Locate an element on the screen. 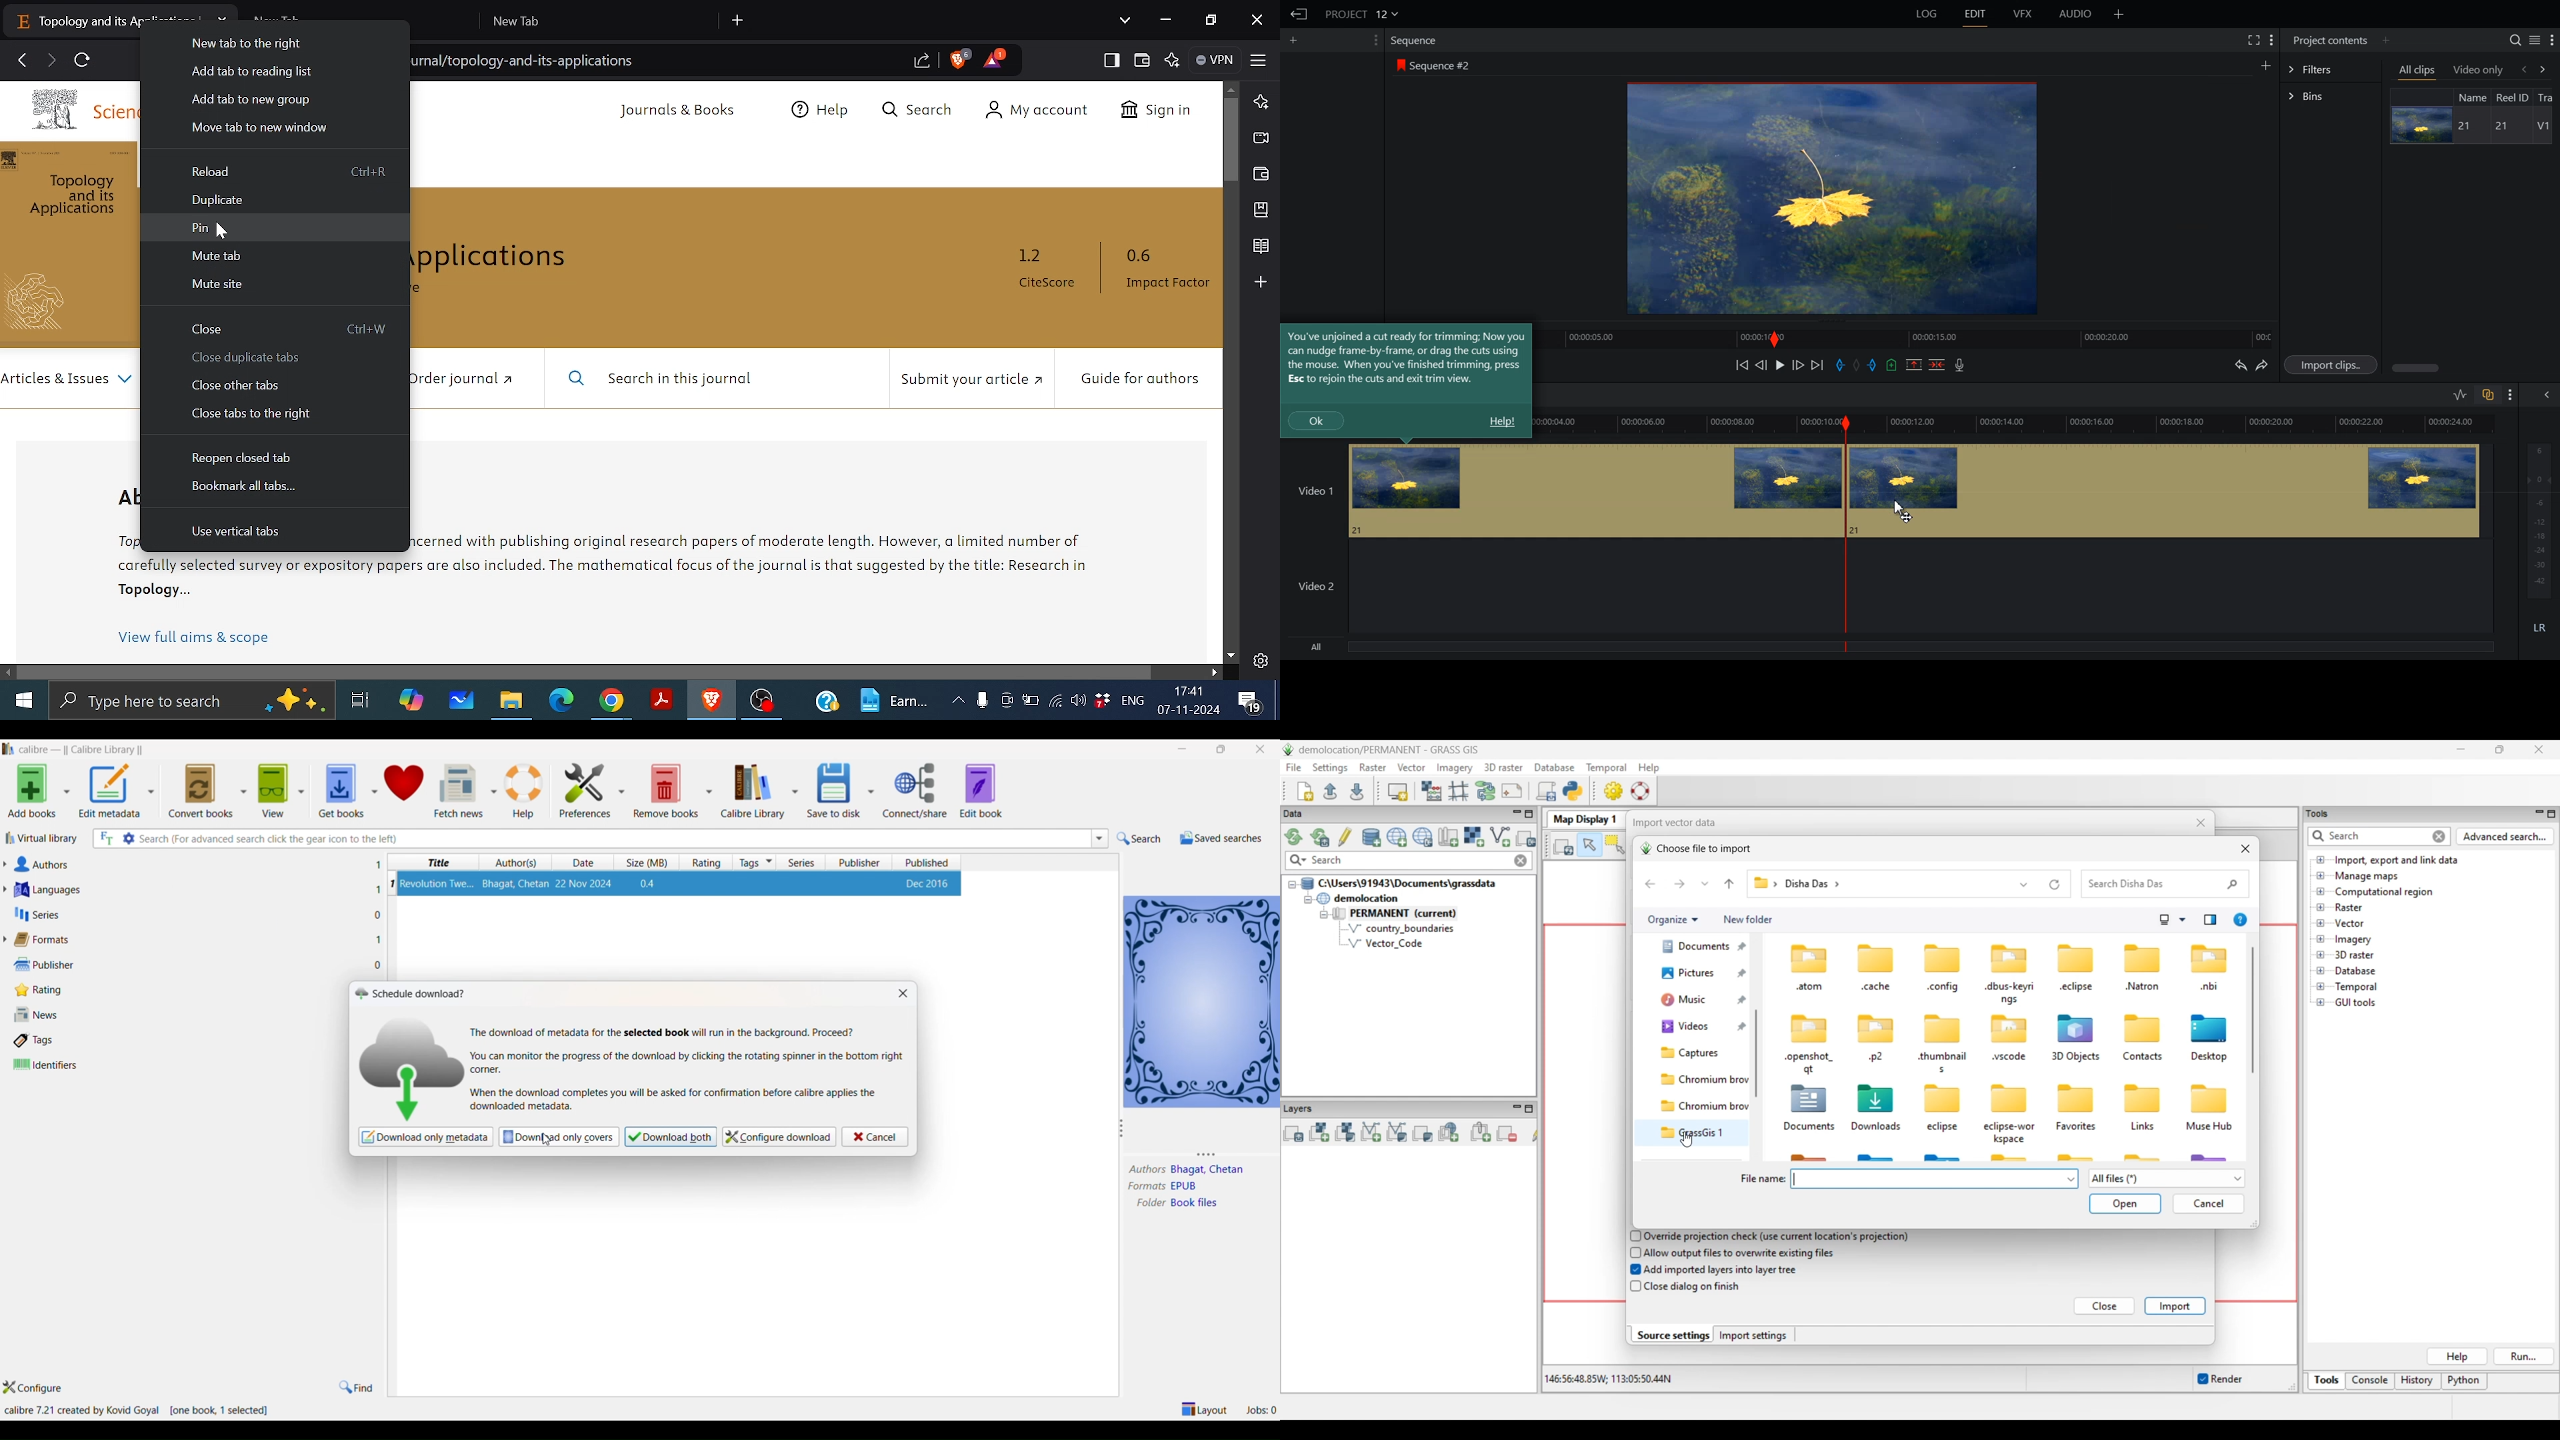 This screenshot has width=2576, height=1456. Guide for authors is located at coordinates (1138, 380).